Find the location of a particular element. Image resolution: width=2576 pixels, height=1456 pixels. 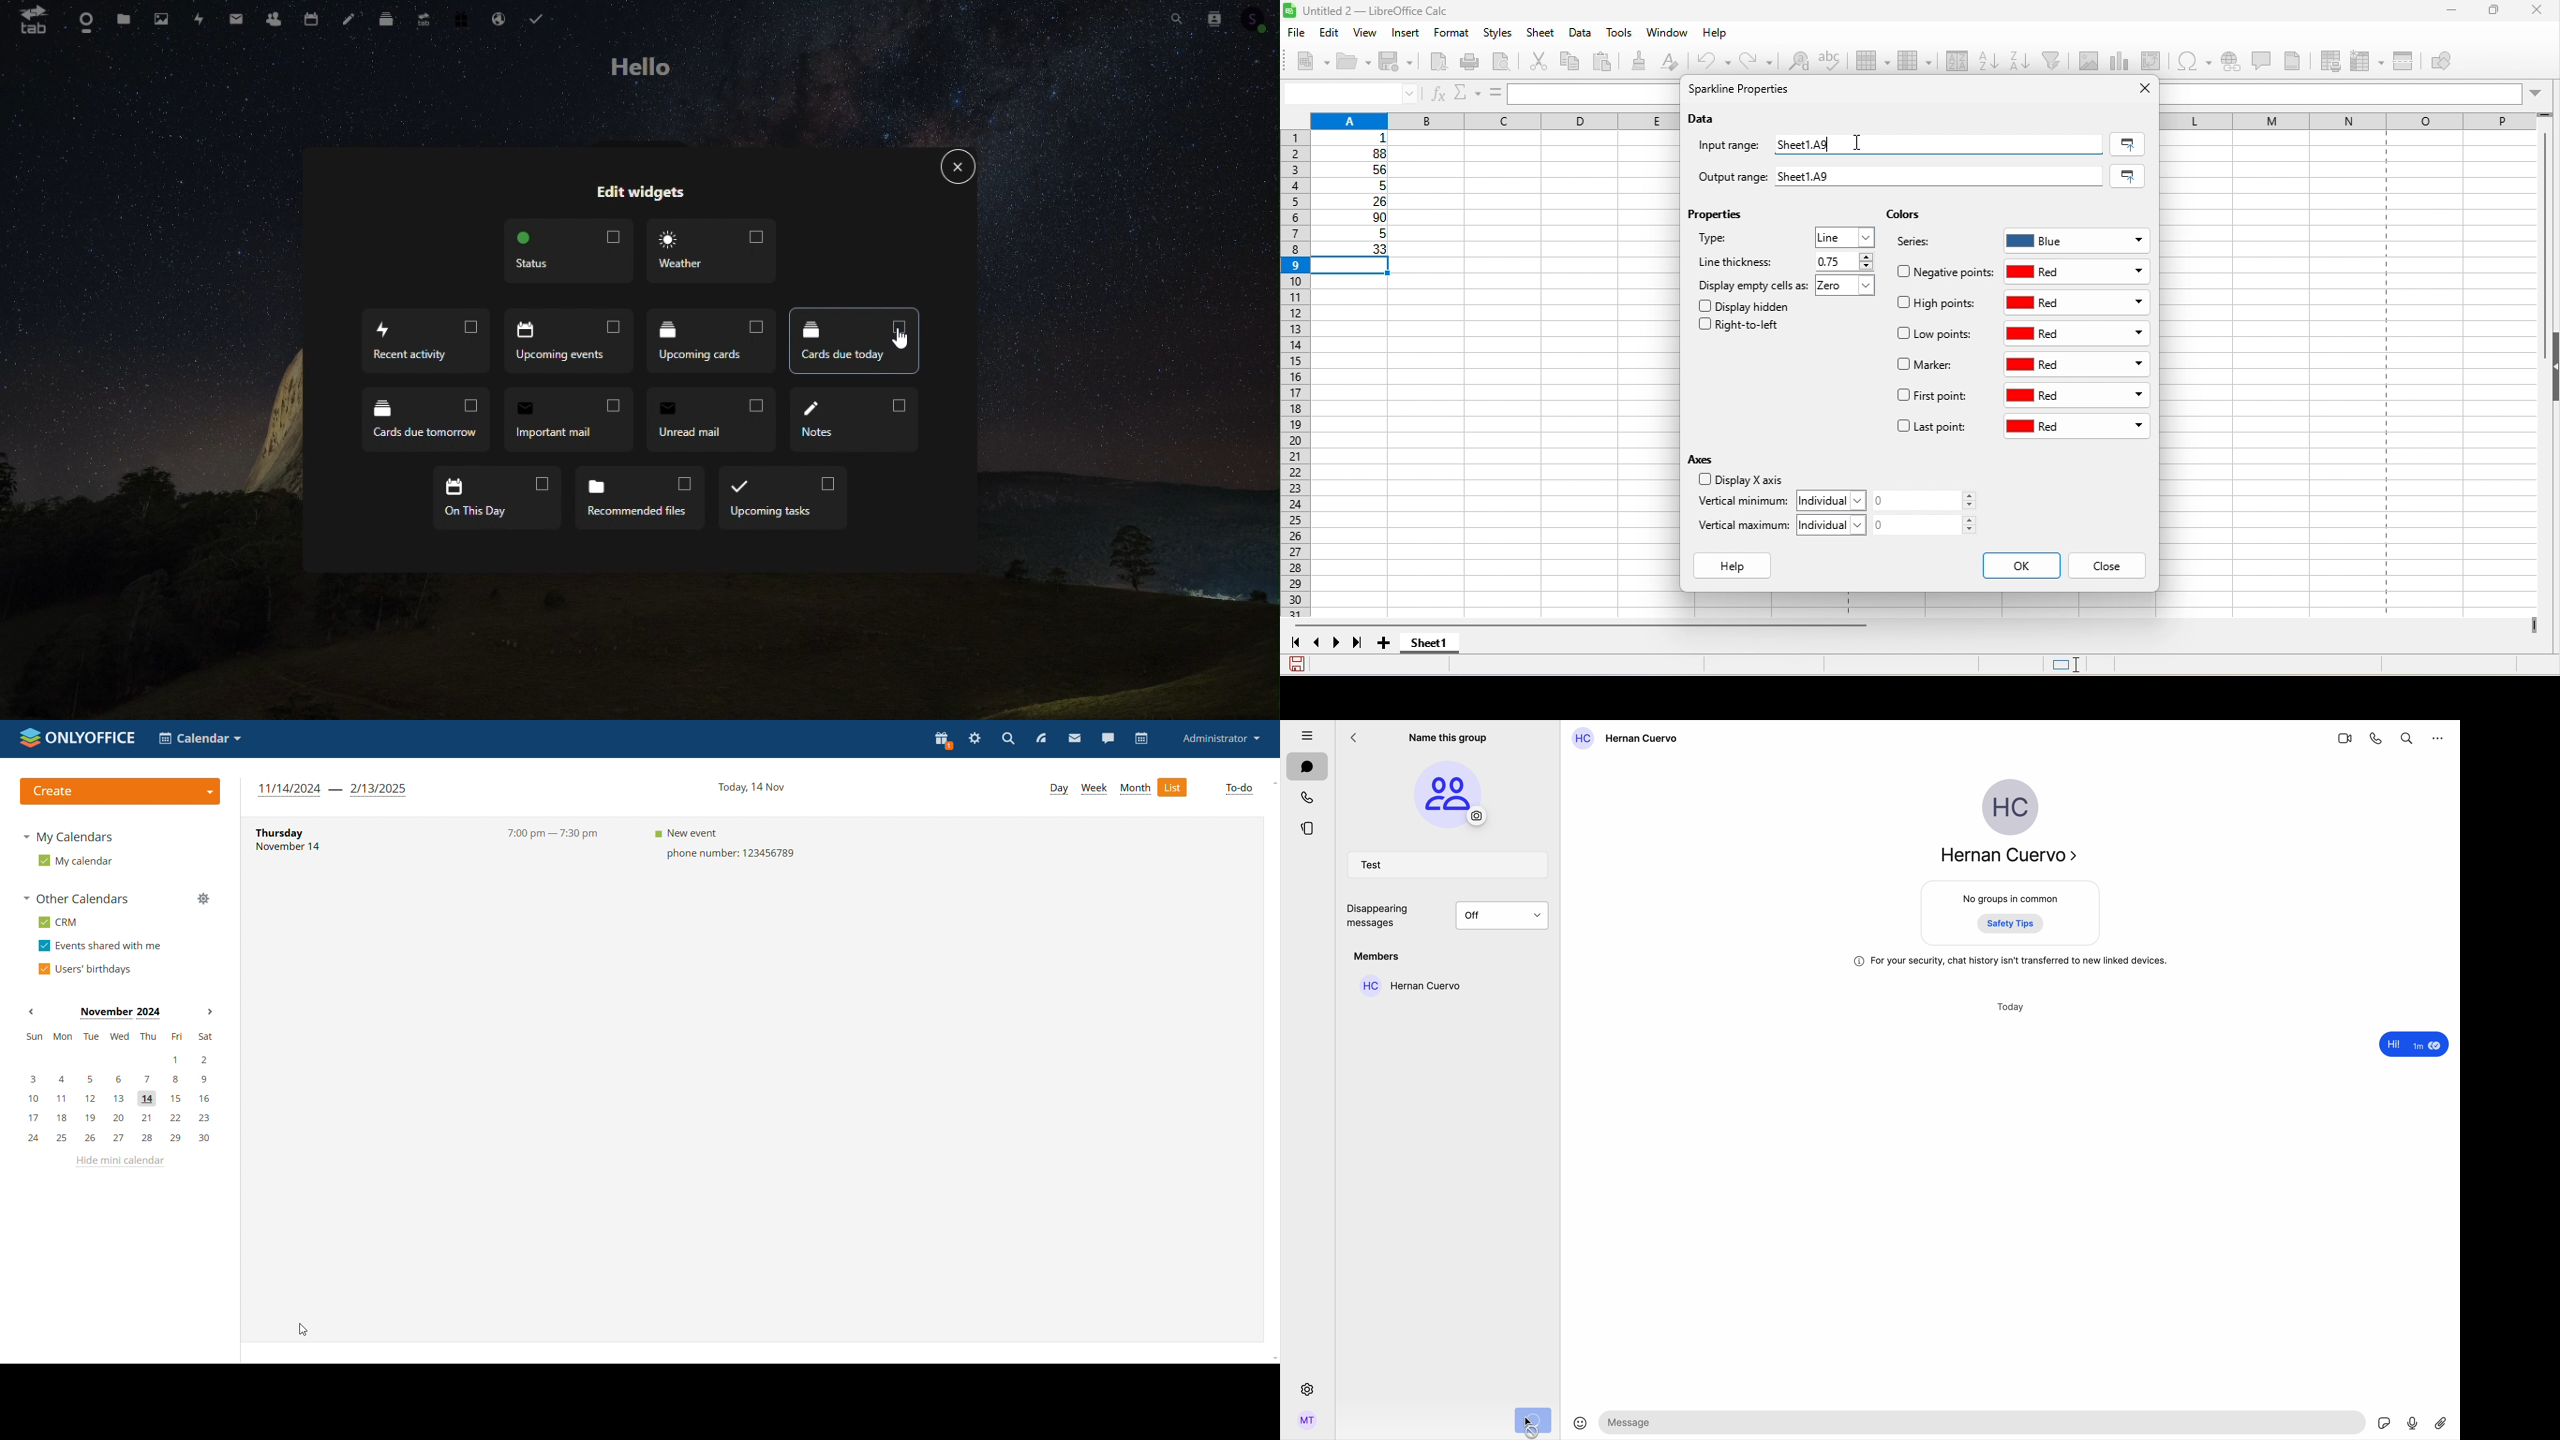

Hernan Cuervo contact is located at coordinates (1629, 739).